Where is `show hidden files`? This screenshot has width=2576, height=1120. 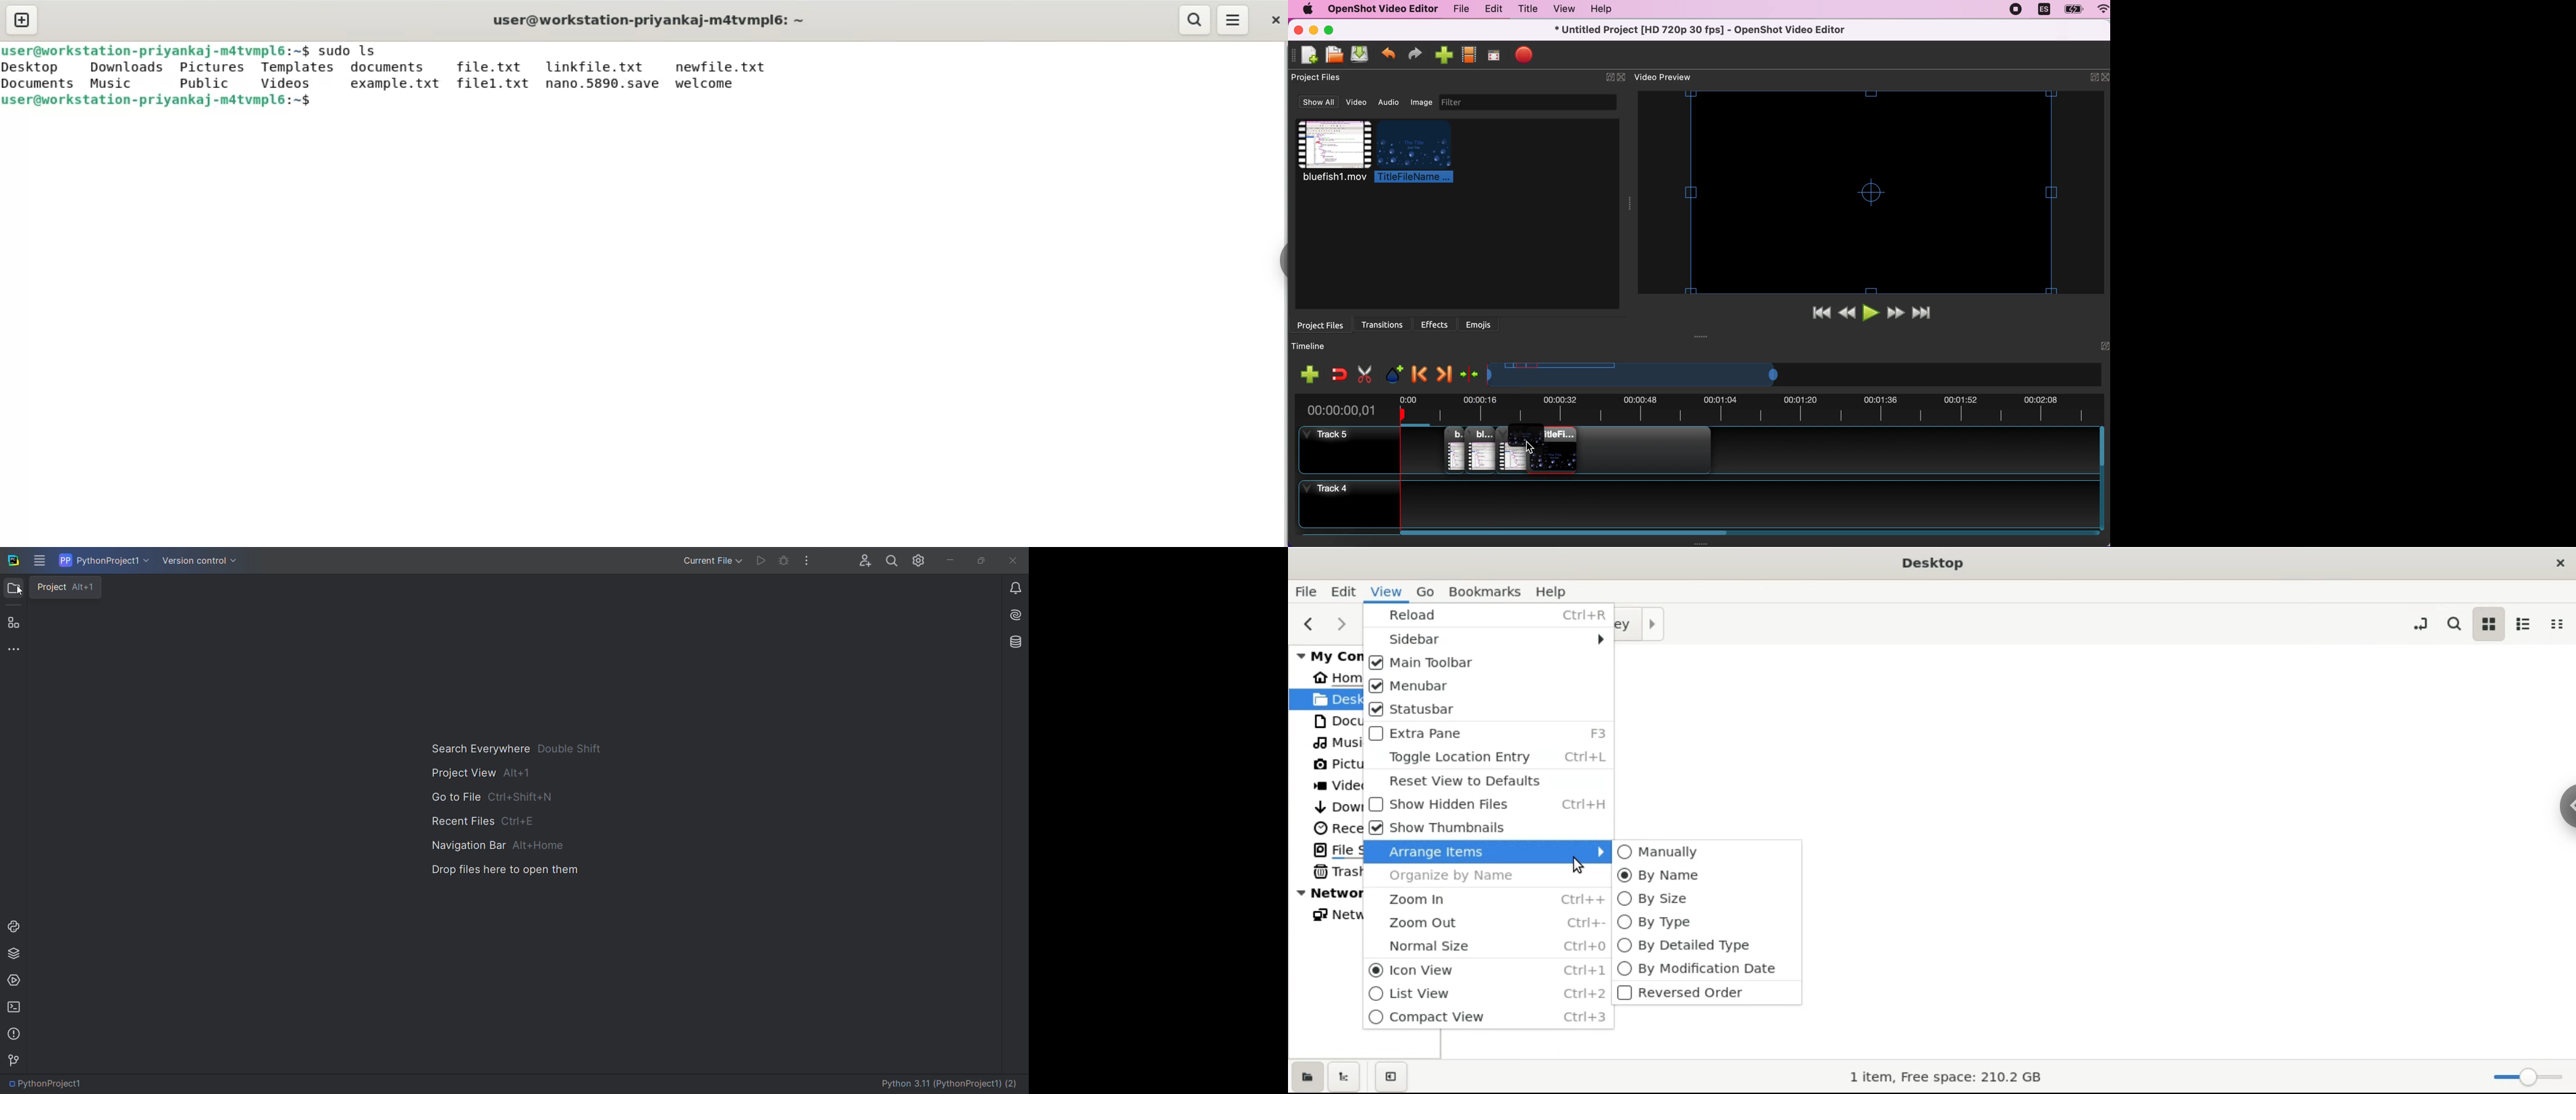 show hidden files is located at coordinates (1487, 804).